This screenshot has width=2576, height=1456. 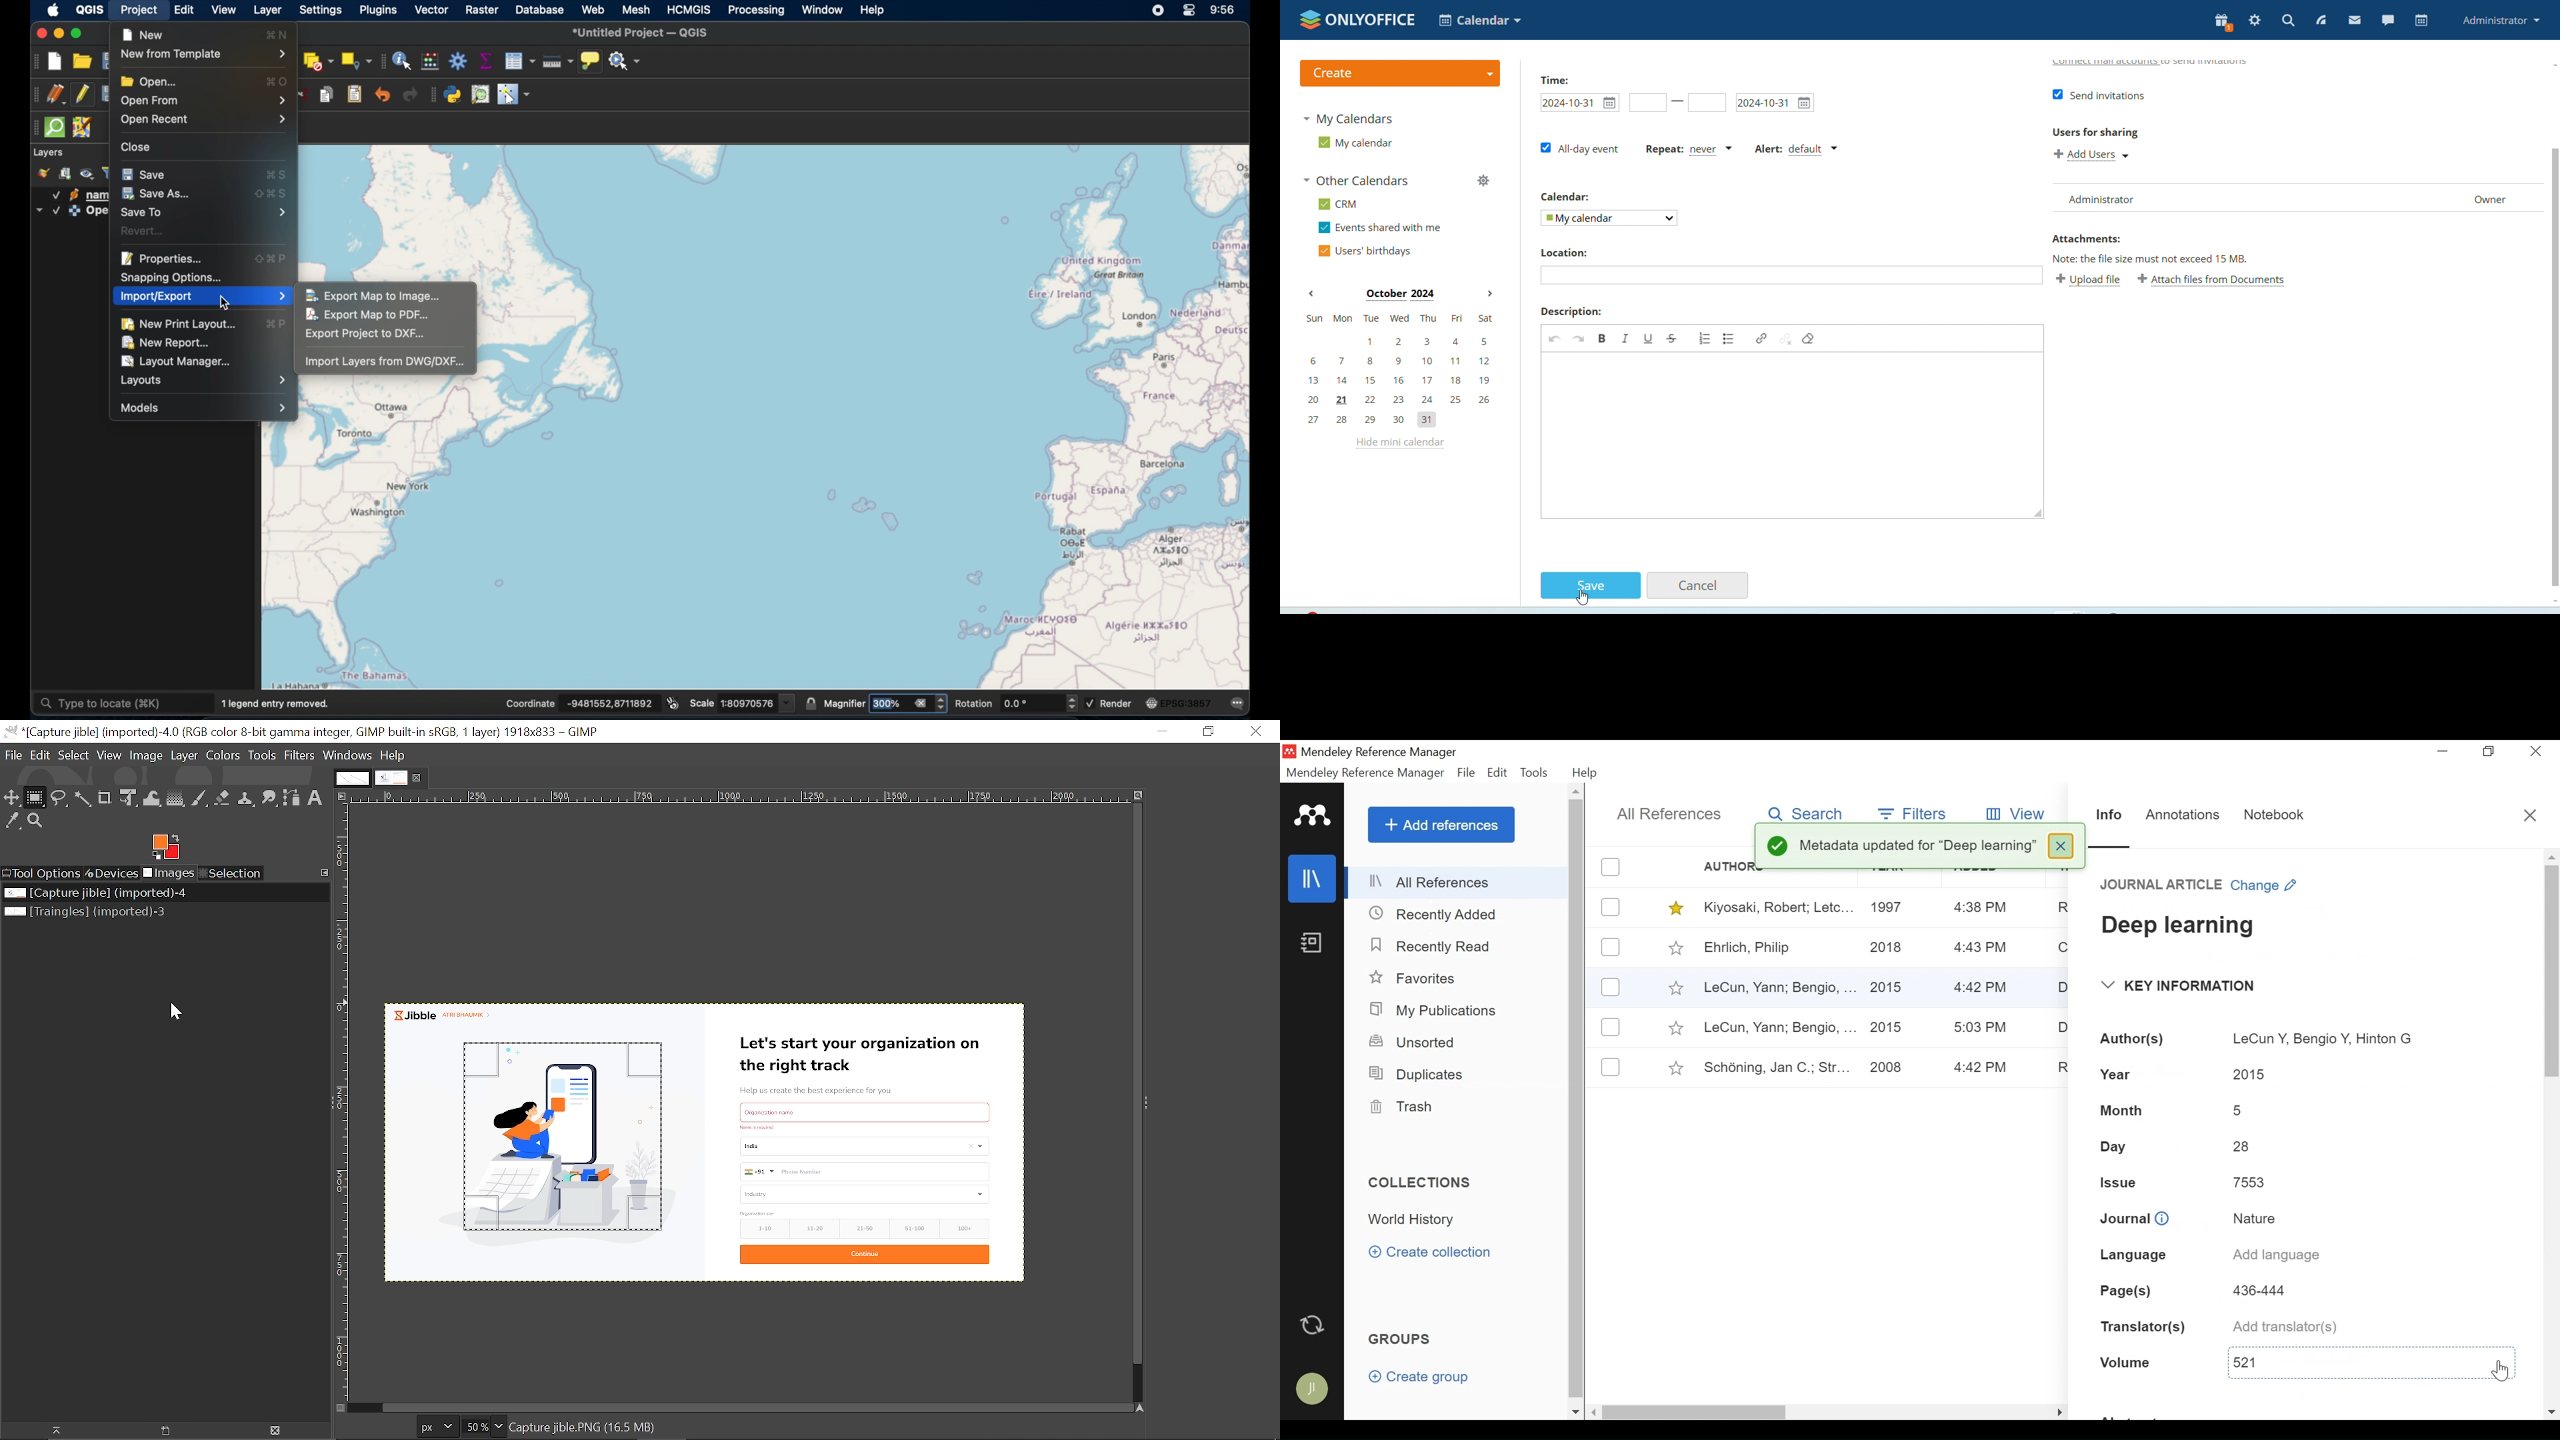 I want to click on plugins, so click(x=380, y=11).